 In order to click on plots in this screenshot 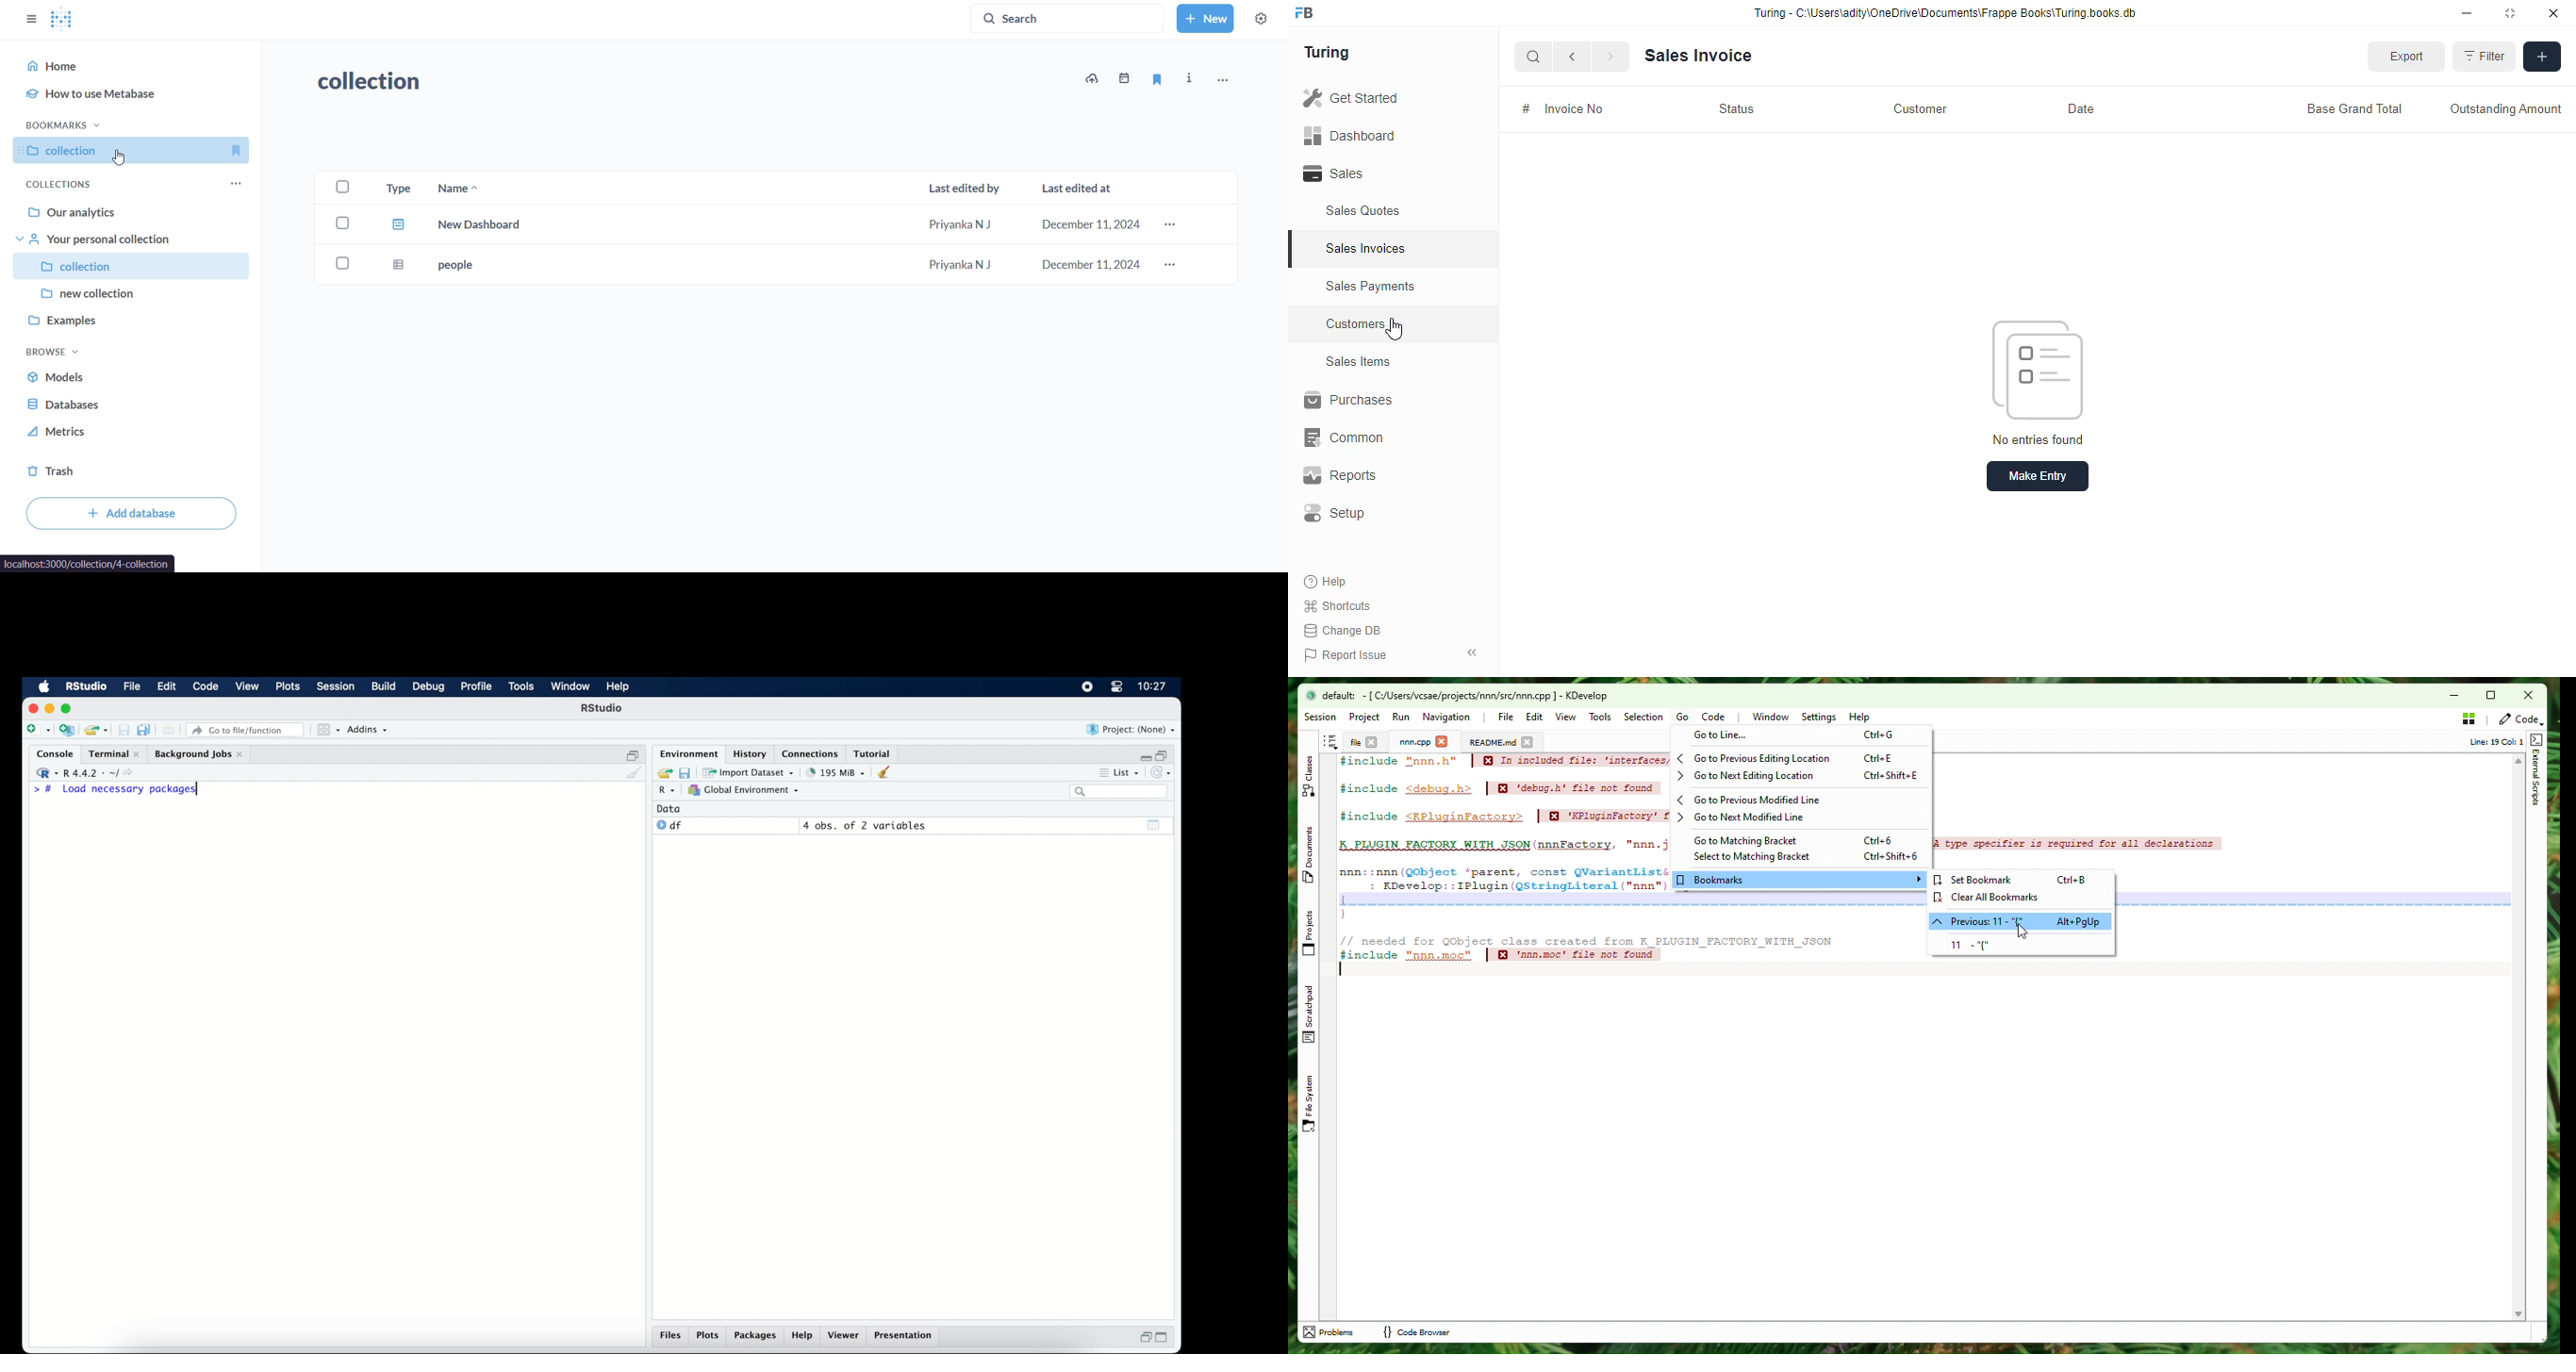, I will do `click(710, 1336)`.